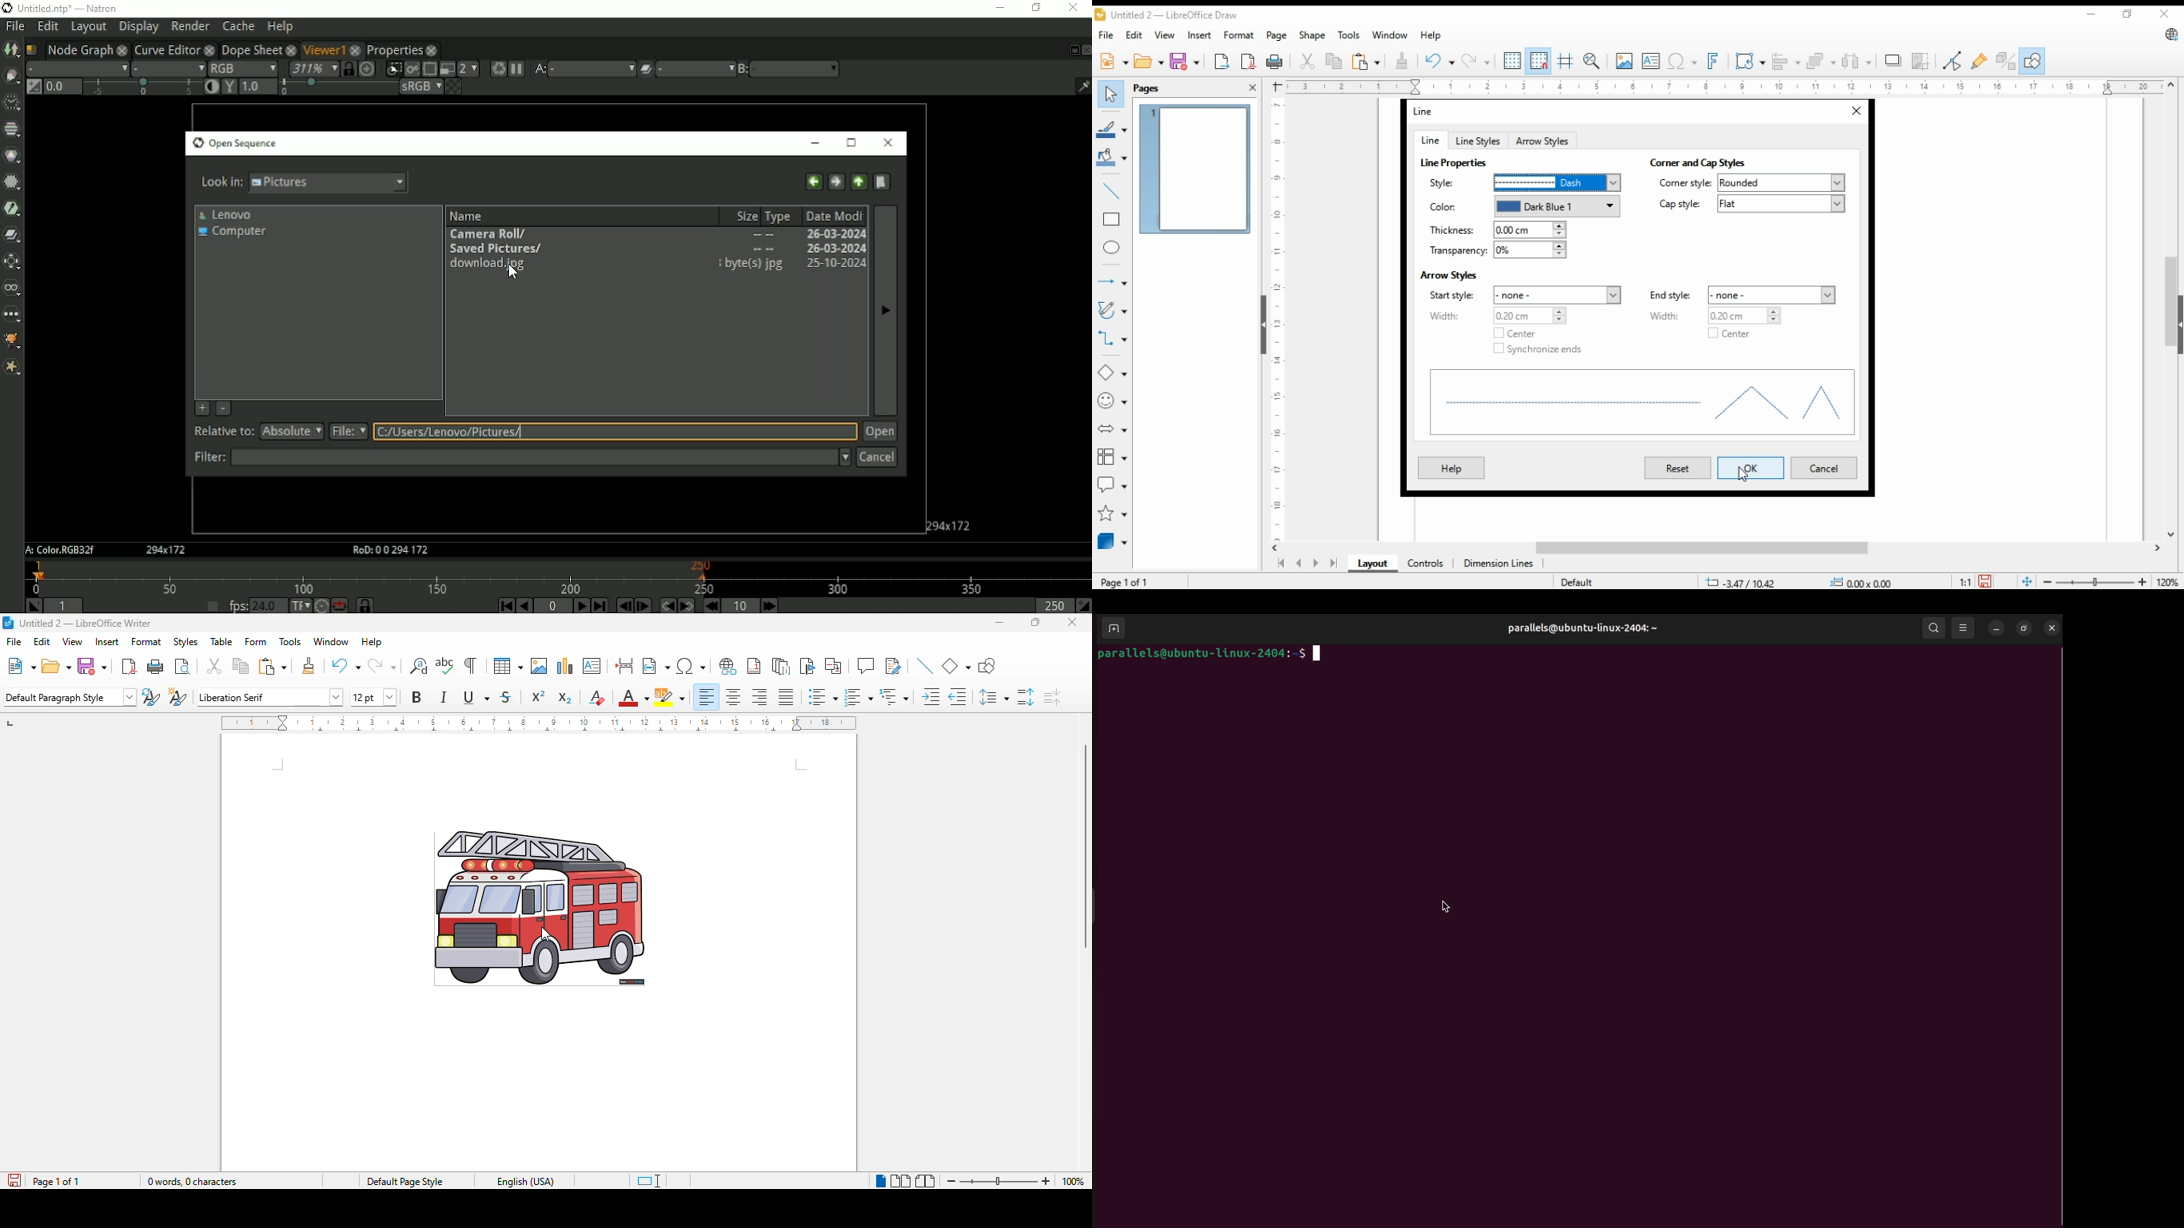 The width and height of the screenshot is (2184, 1232). Describe the element at coordinates (1280, 564) in the screenshot. I see `first page` at that location.